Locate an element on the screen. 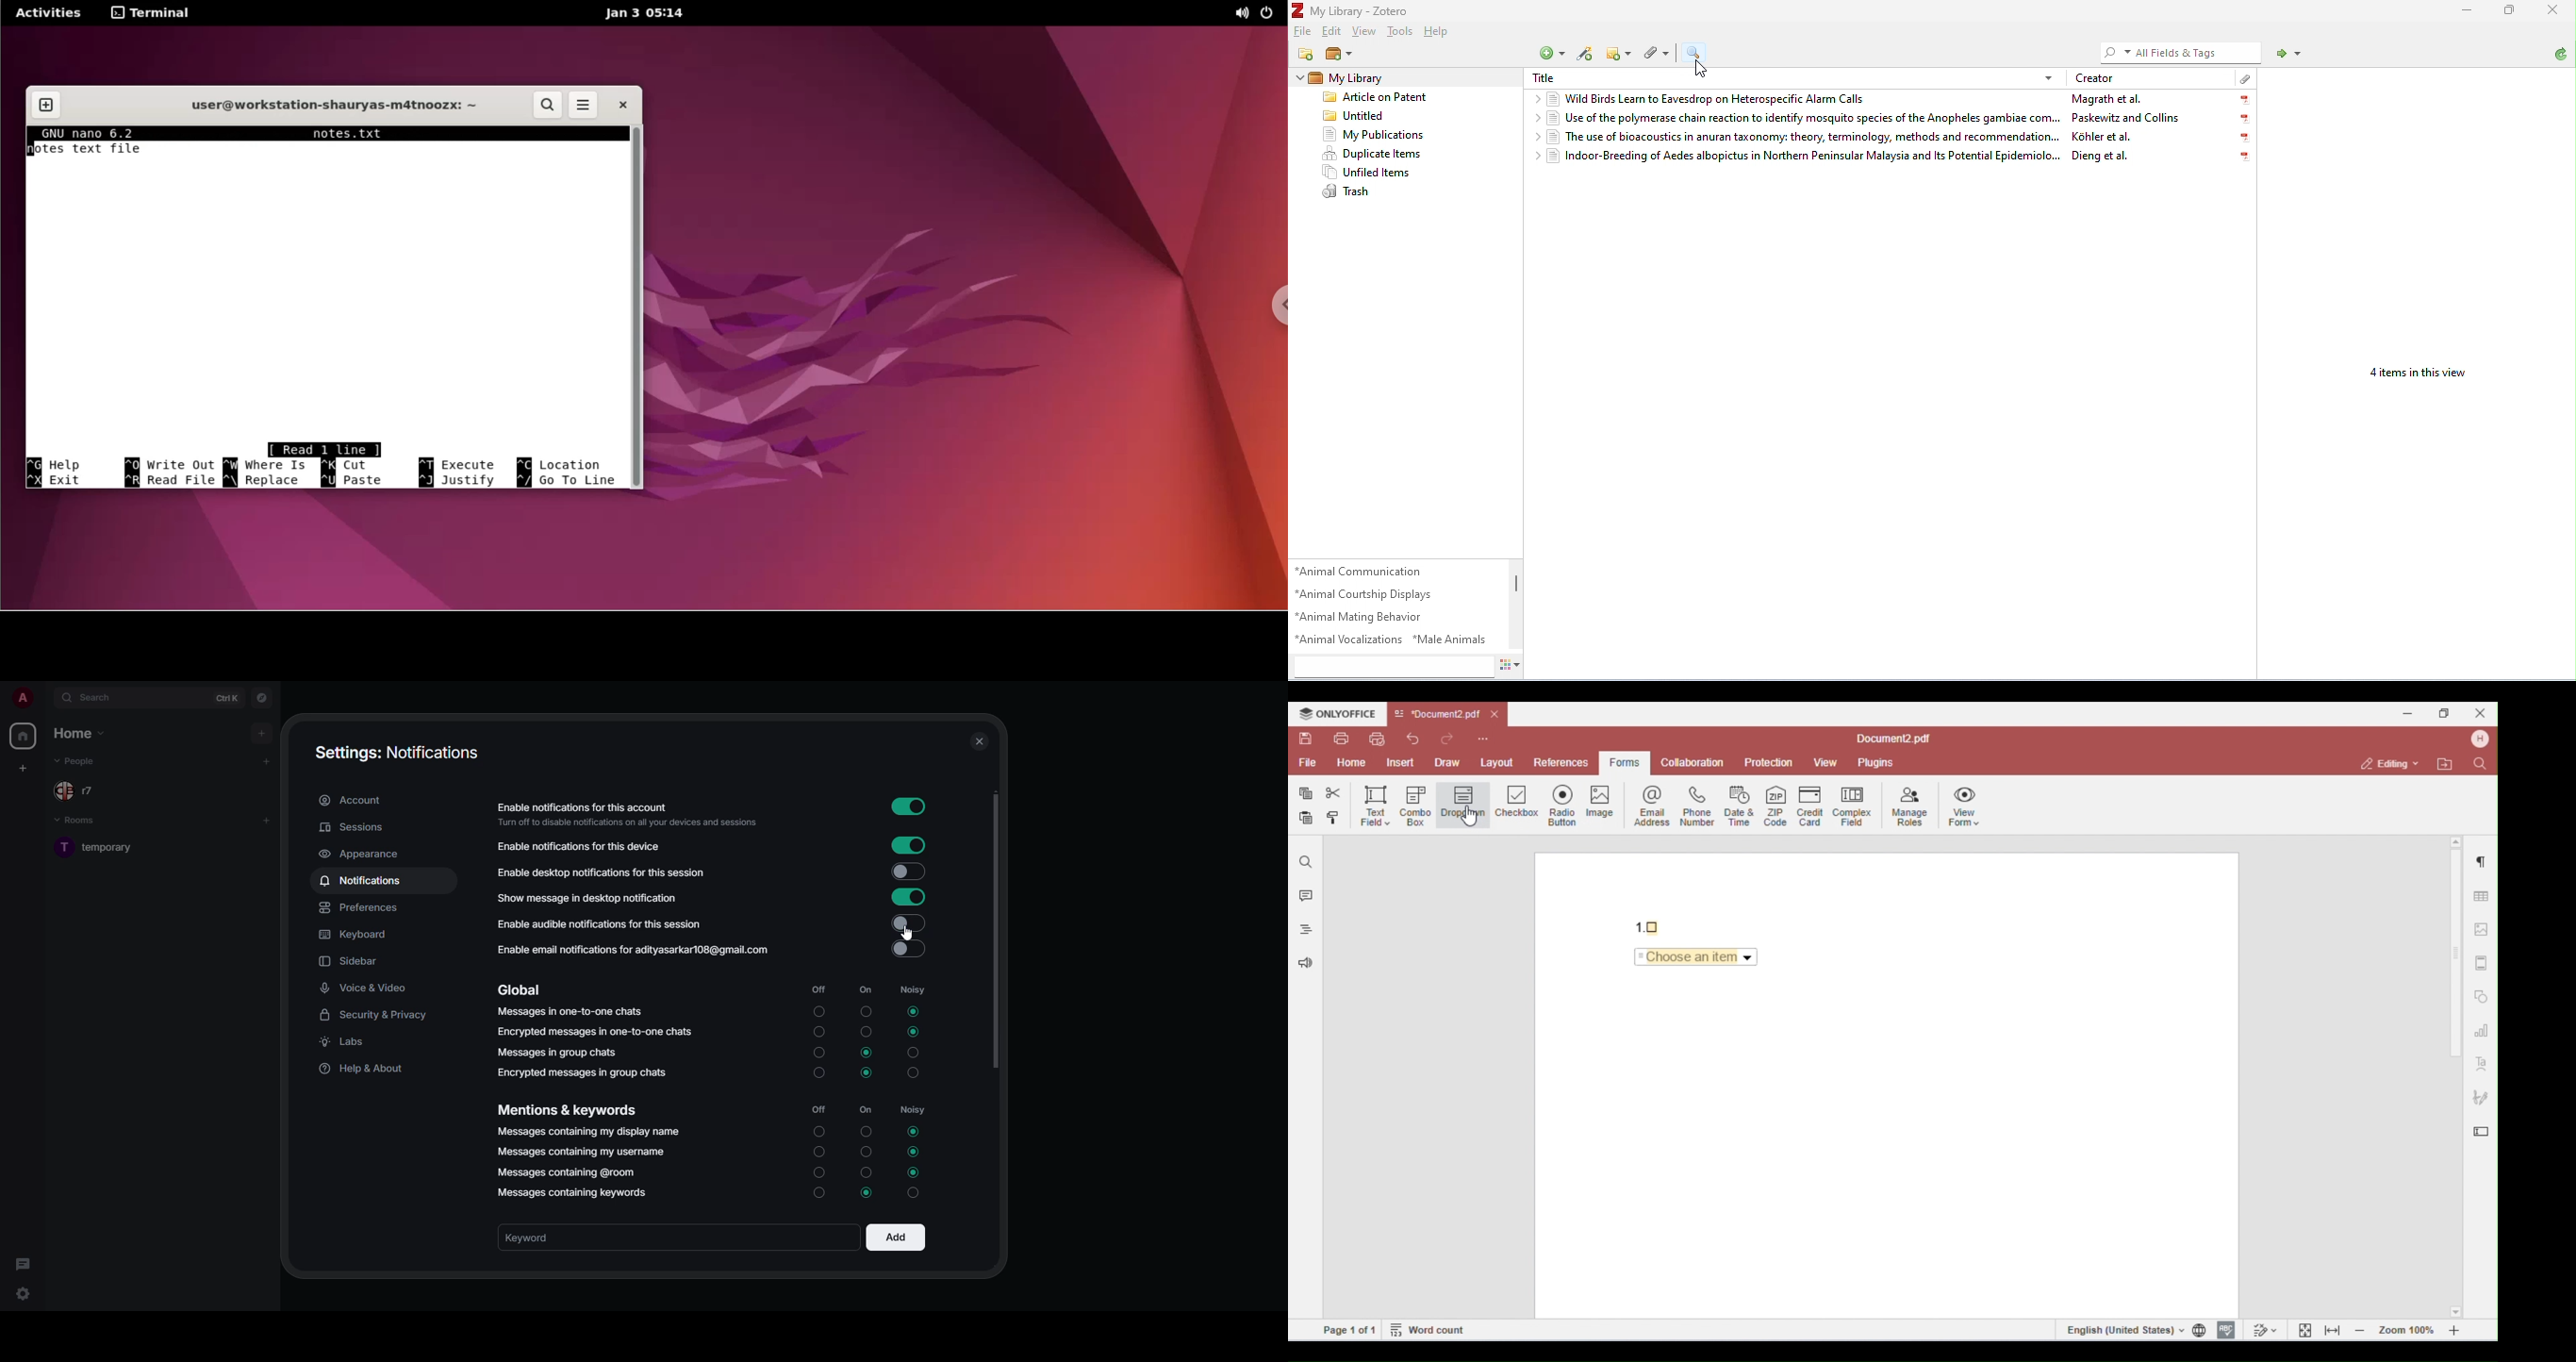 The height and width of the screenshot is (1372, 2576). On Unselected is located at coordinates (865, 1153).